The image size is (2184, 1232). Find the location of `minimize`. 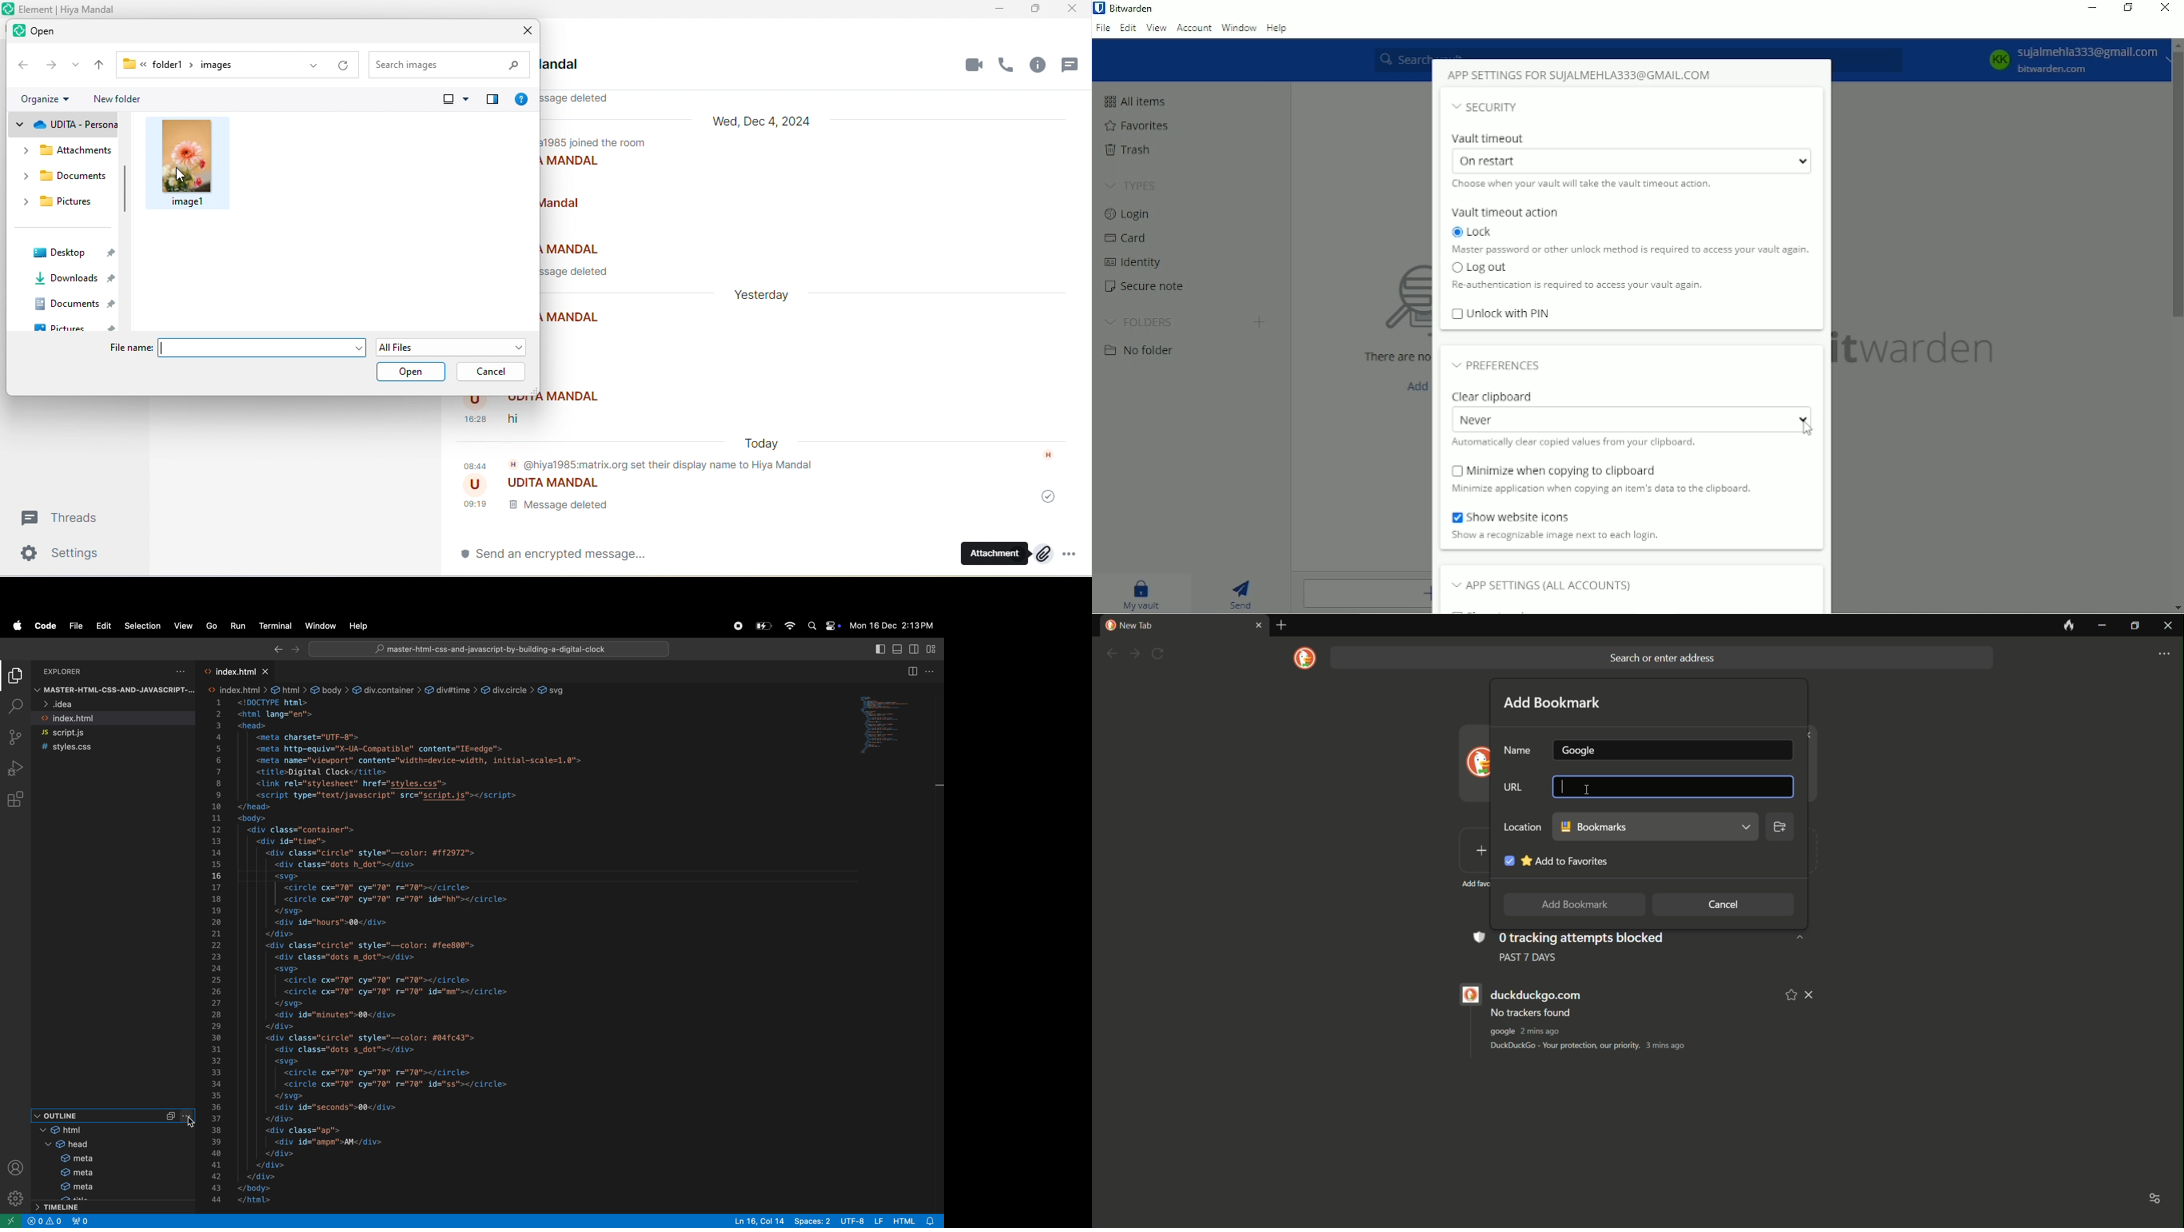

minimize is located at coordinates (1001, 9).